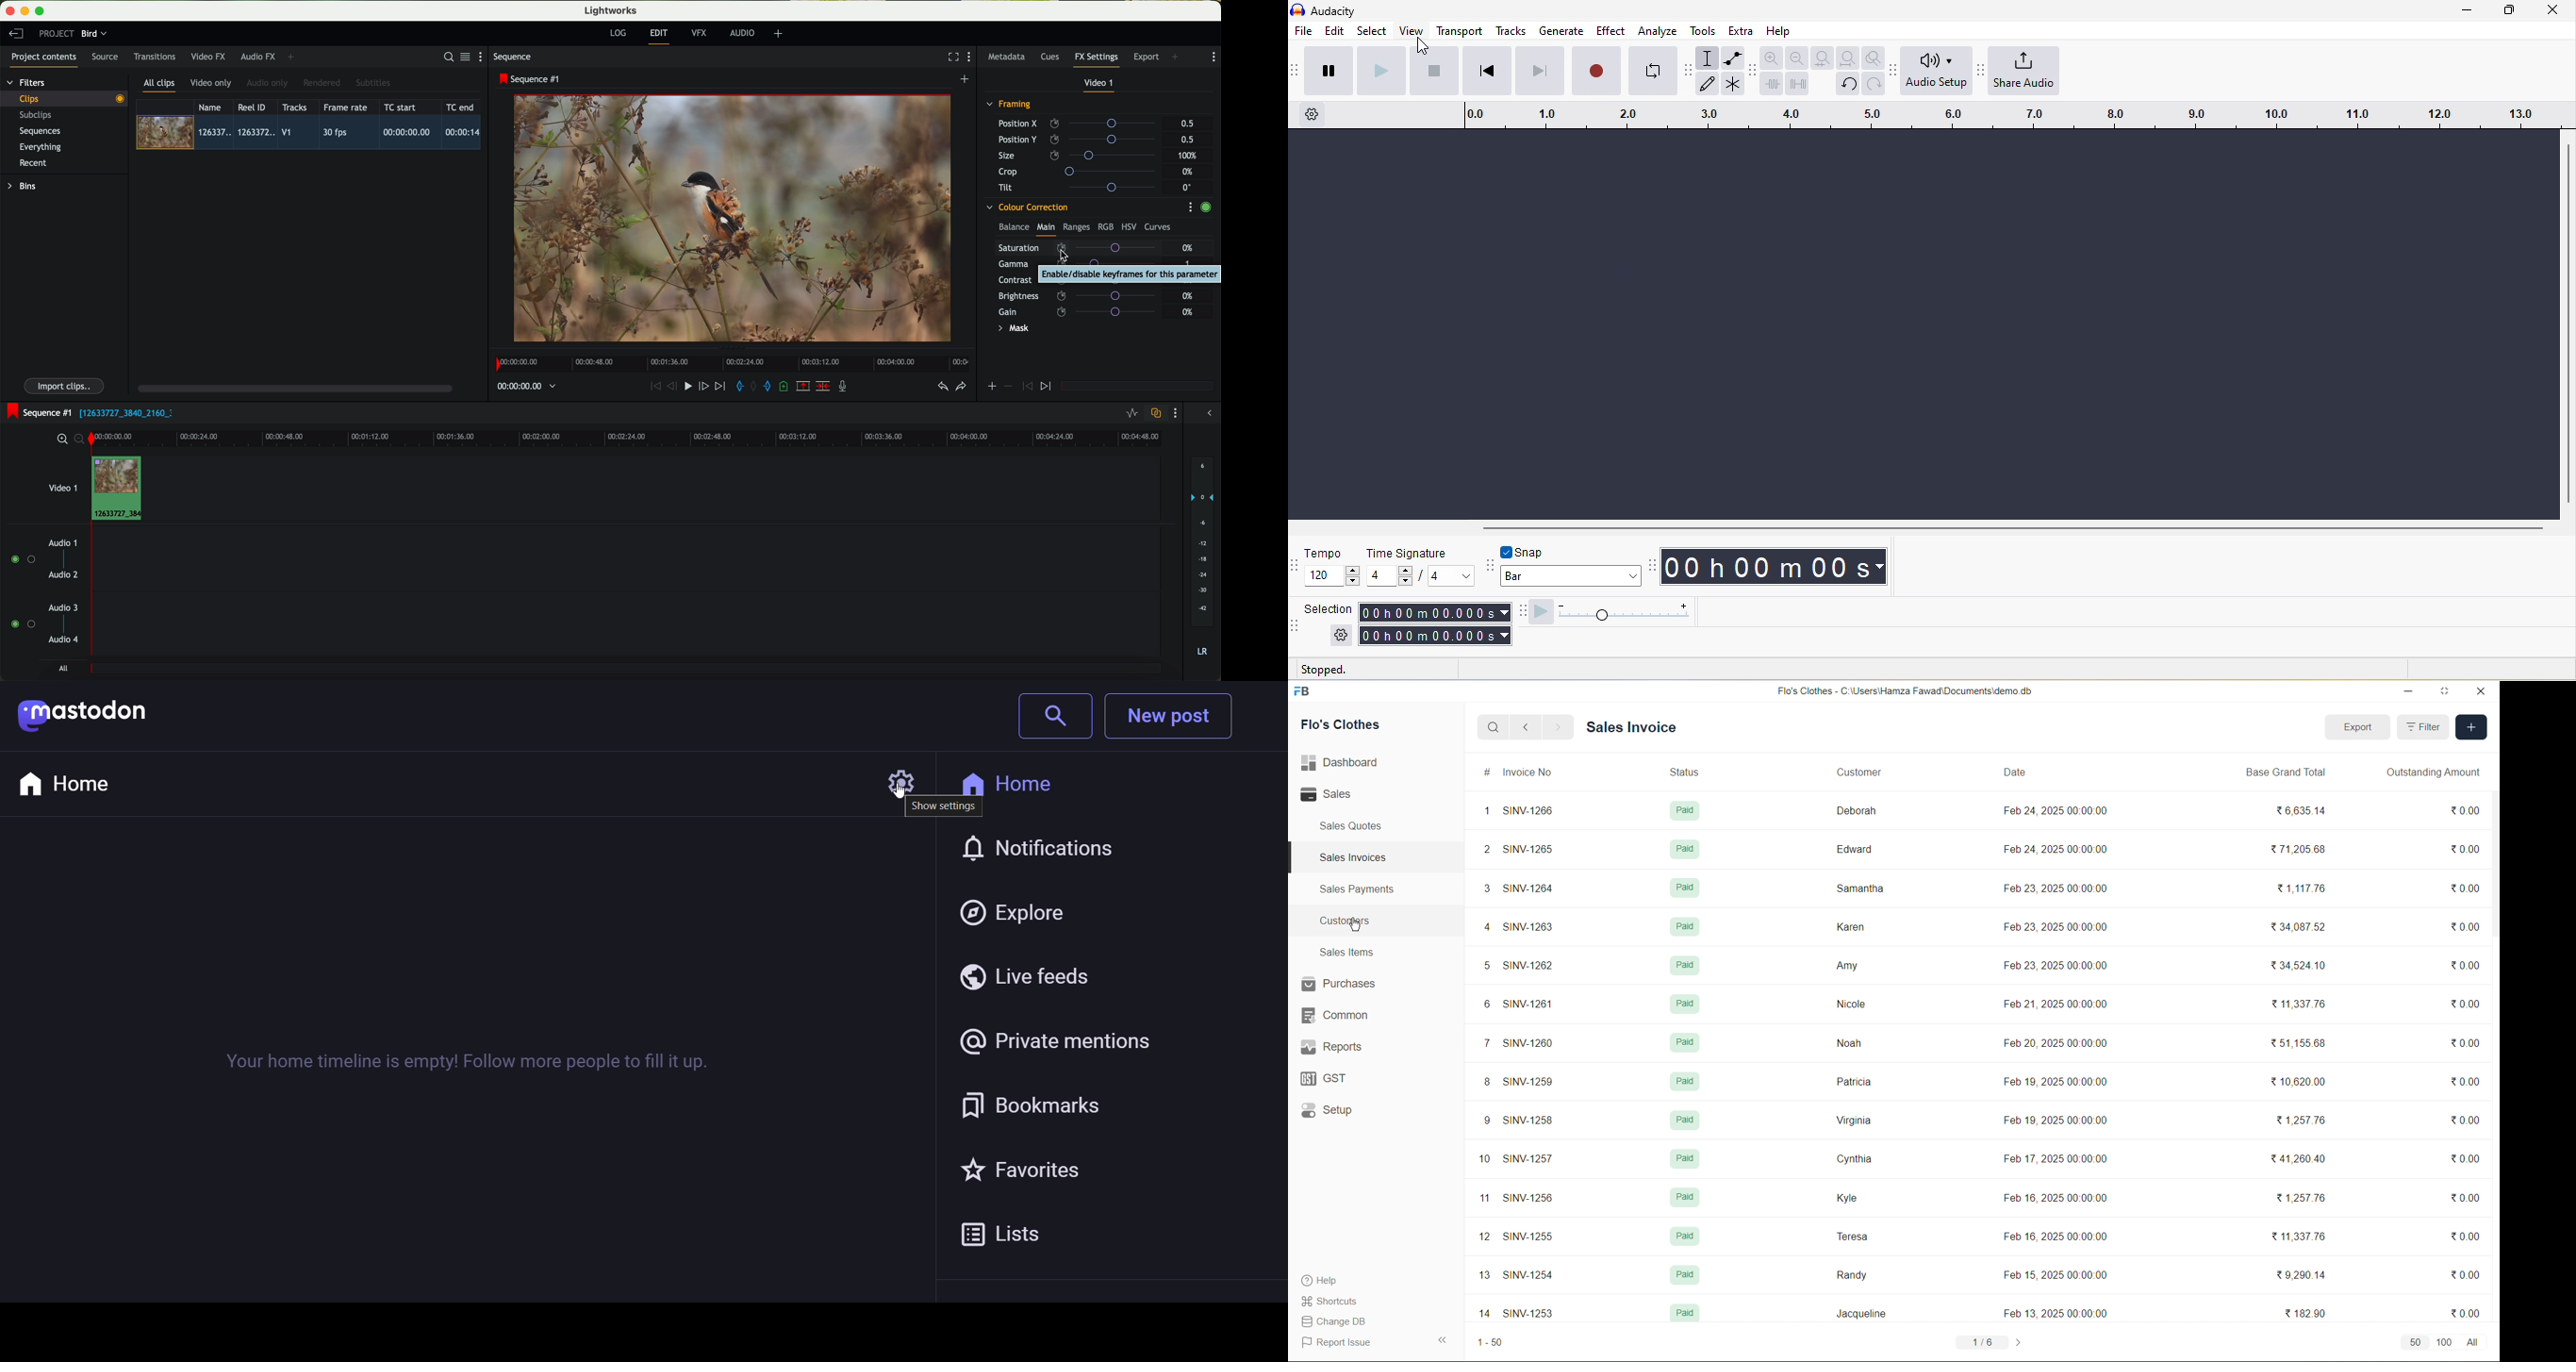 The image size is (2576, 1372). Describe the element at coordinates (1634, 726) in the screenshot. I see `Sales invoice` at that location.